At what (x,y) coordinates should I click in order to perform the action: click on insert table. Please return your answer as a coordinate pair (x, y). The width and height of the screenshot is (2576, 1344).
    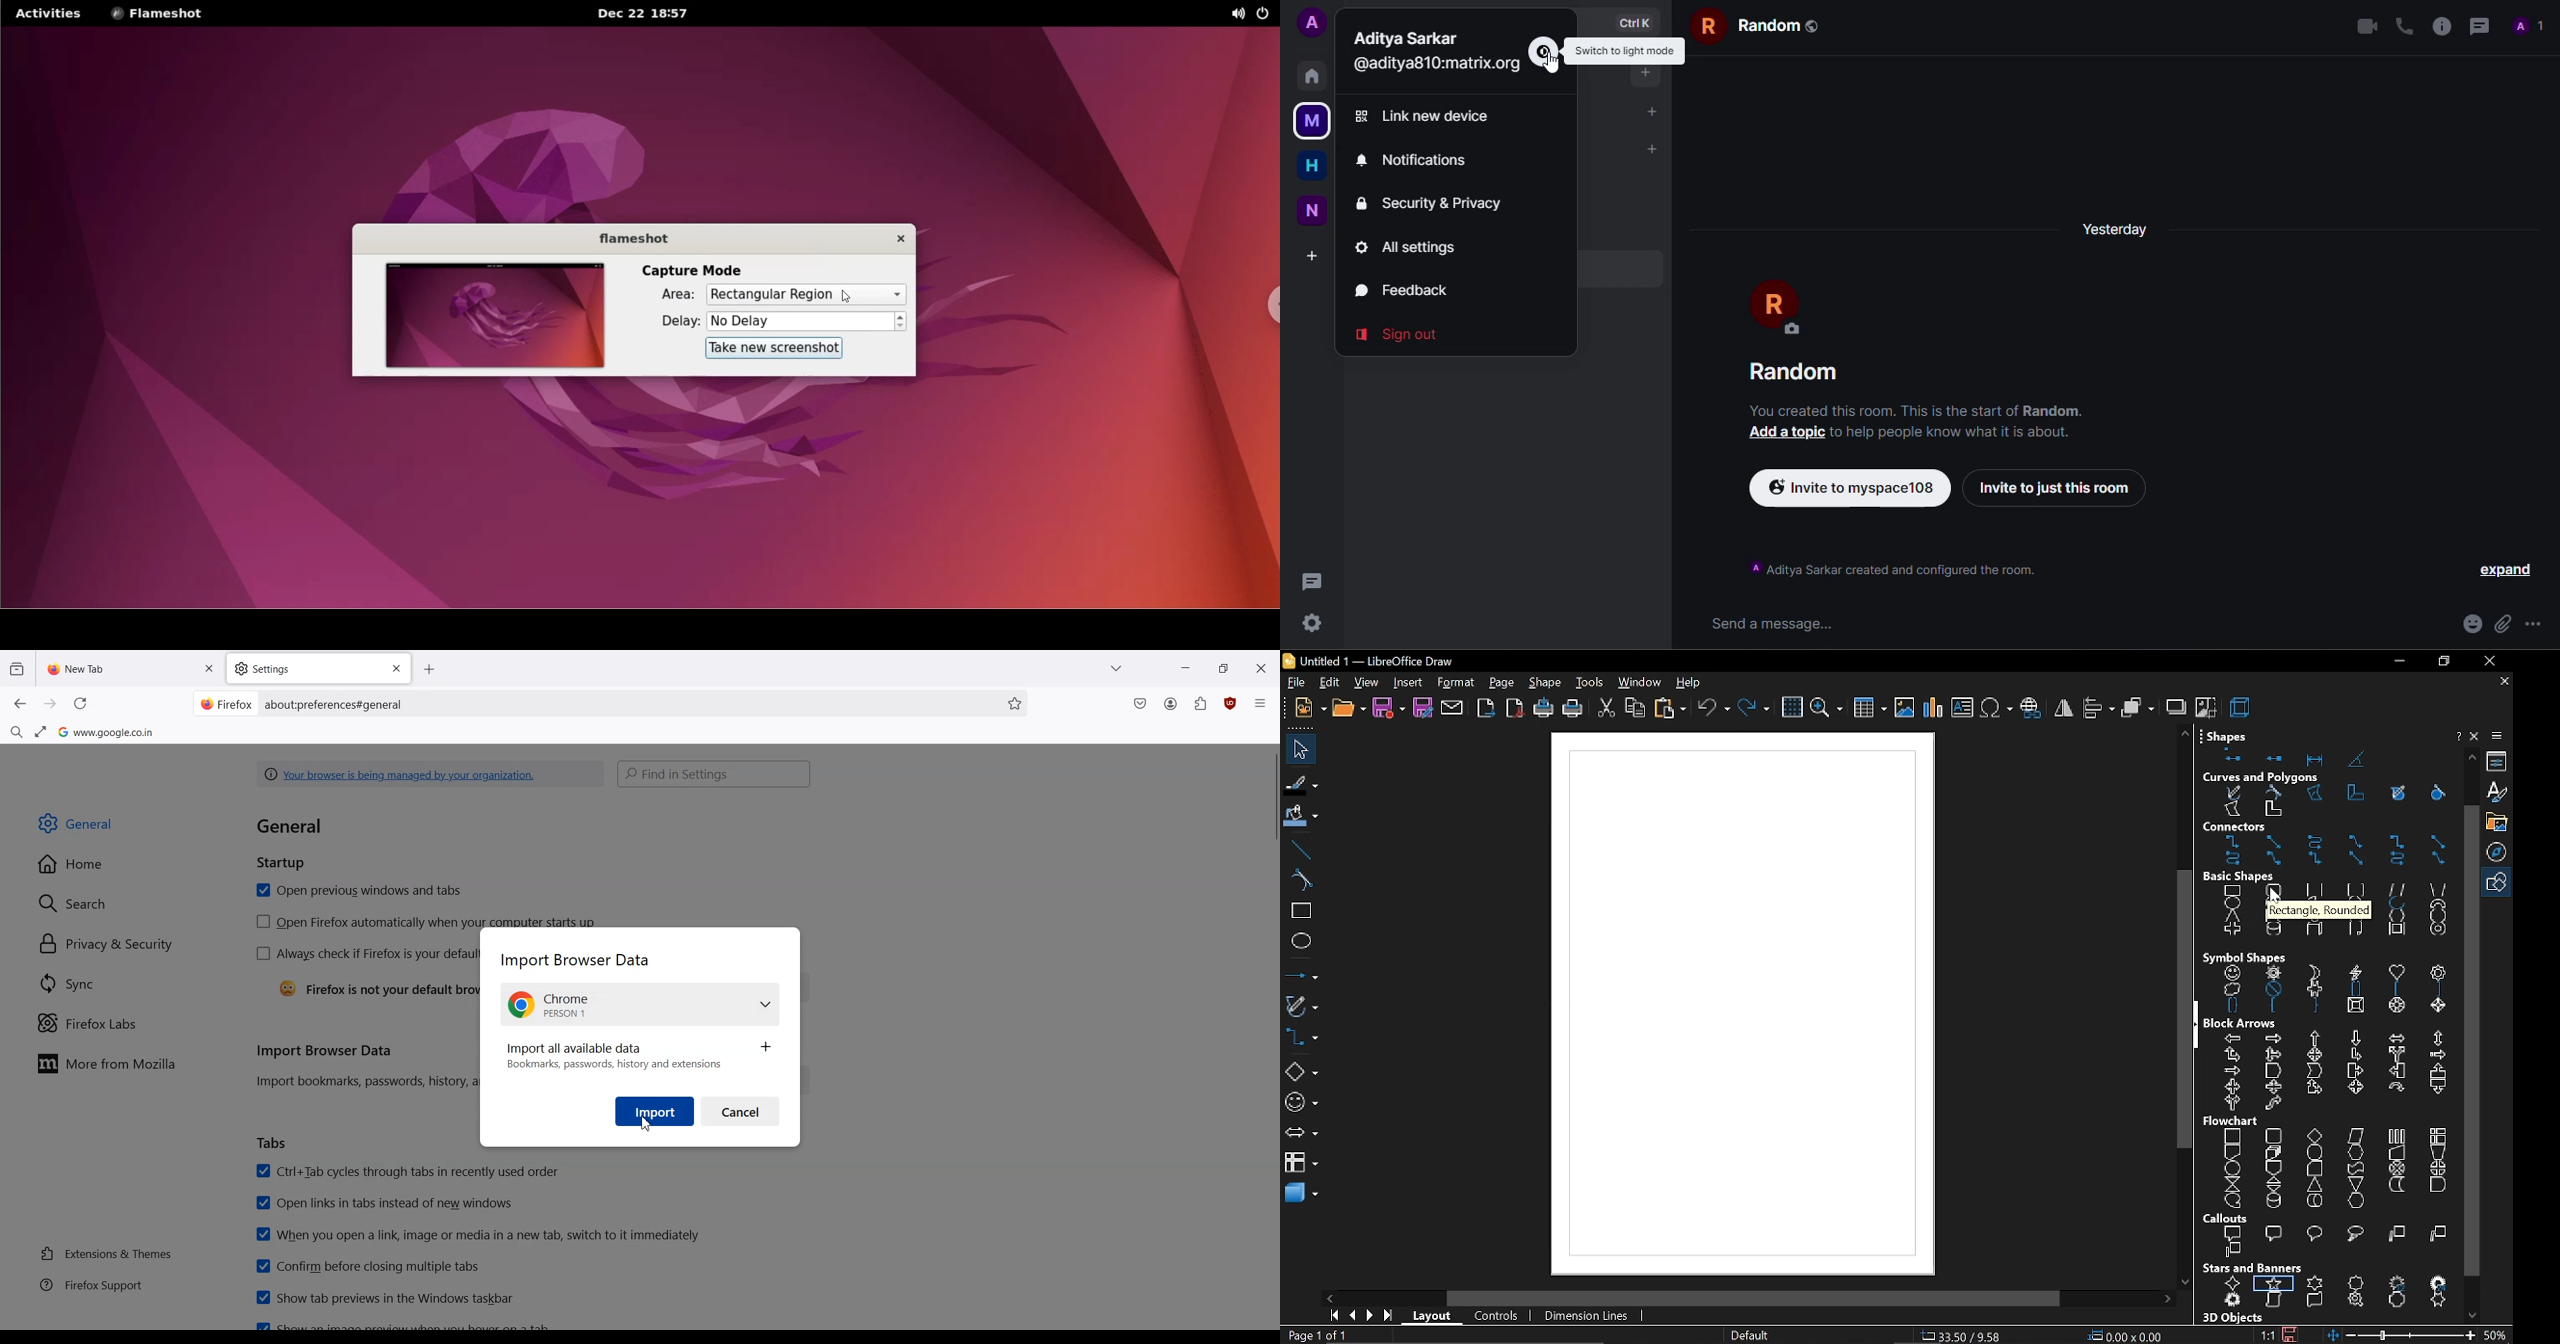
    Looking at the image, I should click on (1871, 711).